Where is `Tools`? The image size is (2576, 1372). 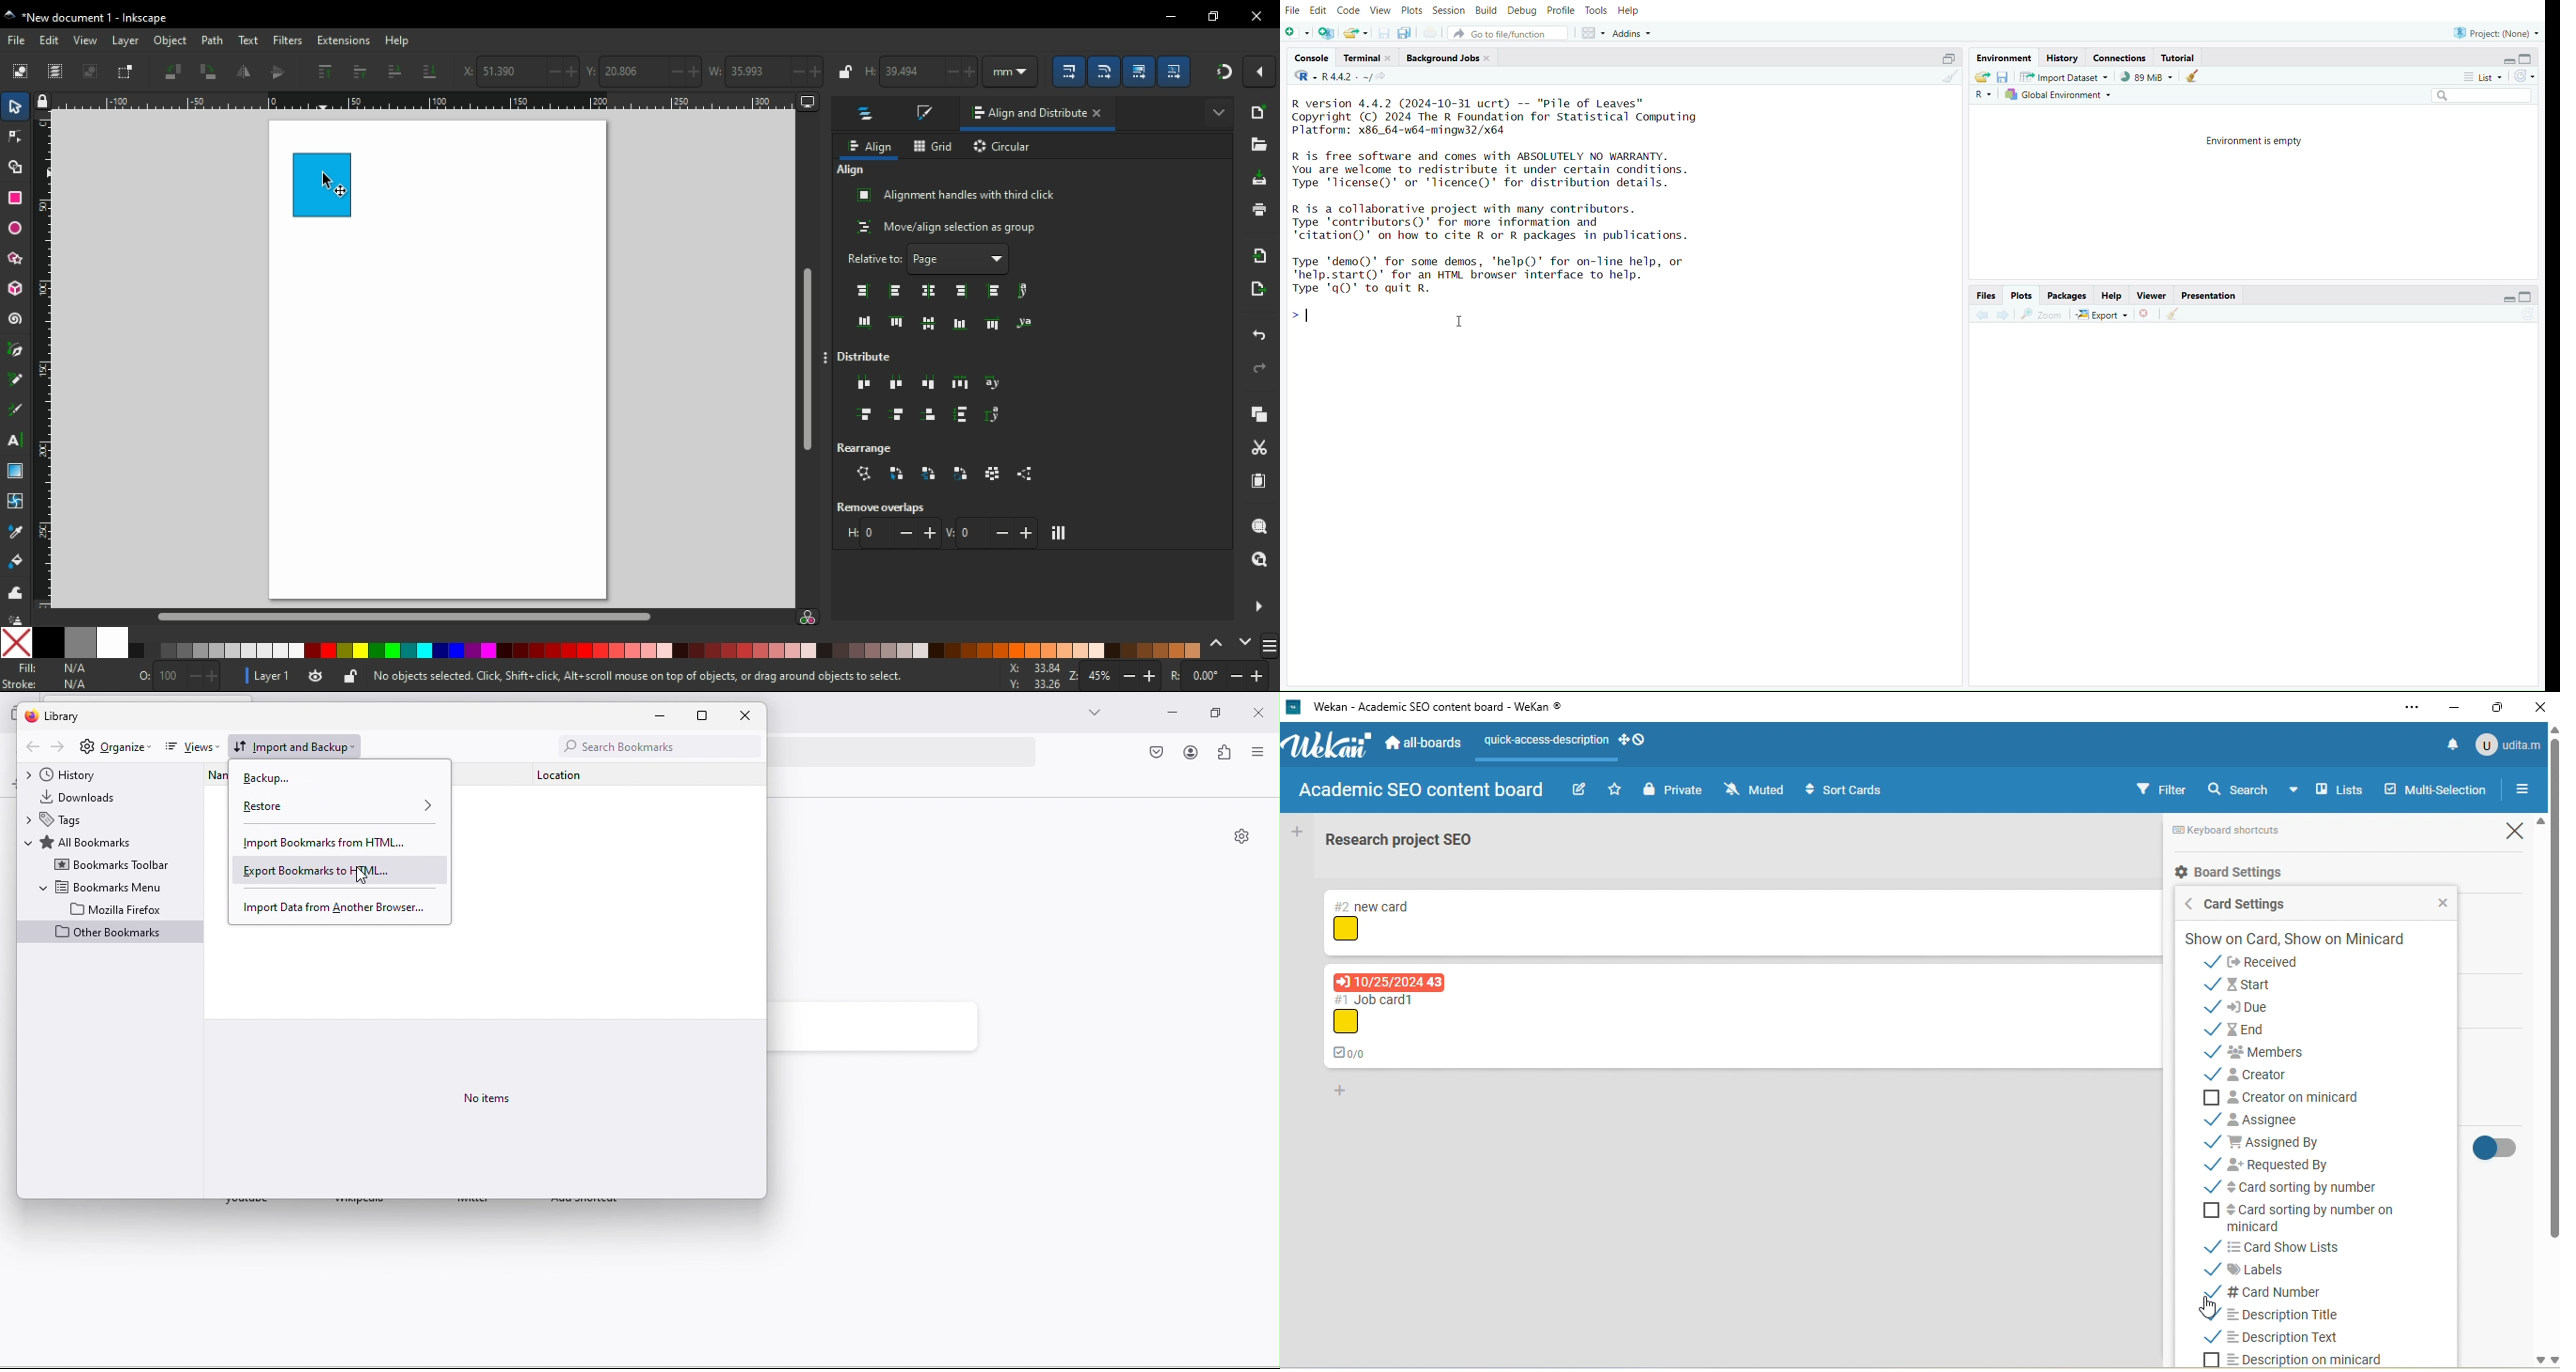
Tools is located at coordinates (1600, 11).